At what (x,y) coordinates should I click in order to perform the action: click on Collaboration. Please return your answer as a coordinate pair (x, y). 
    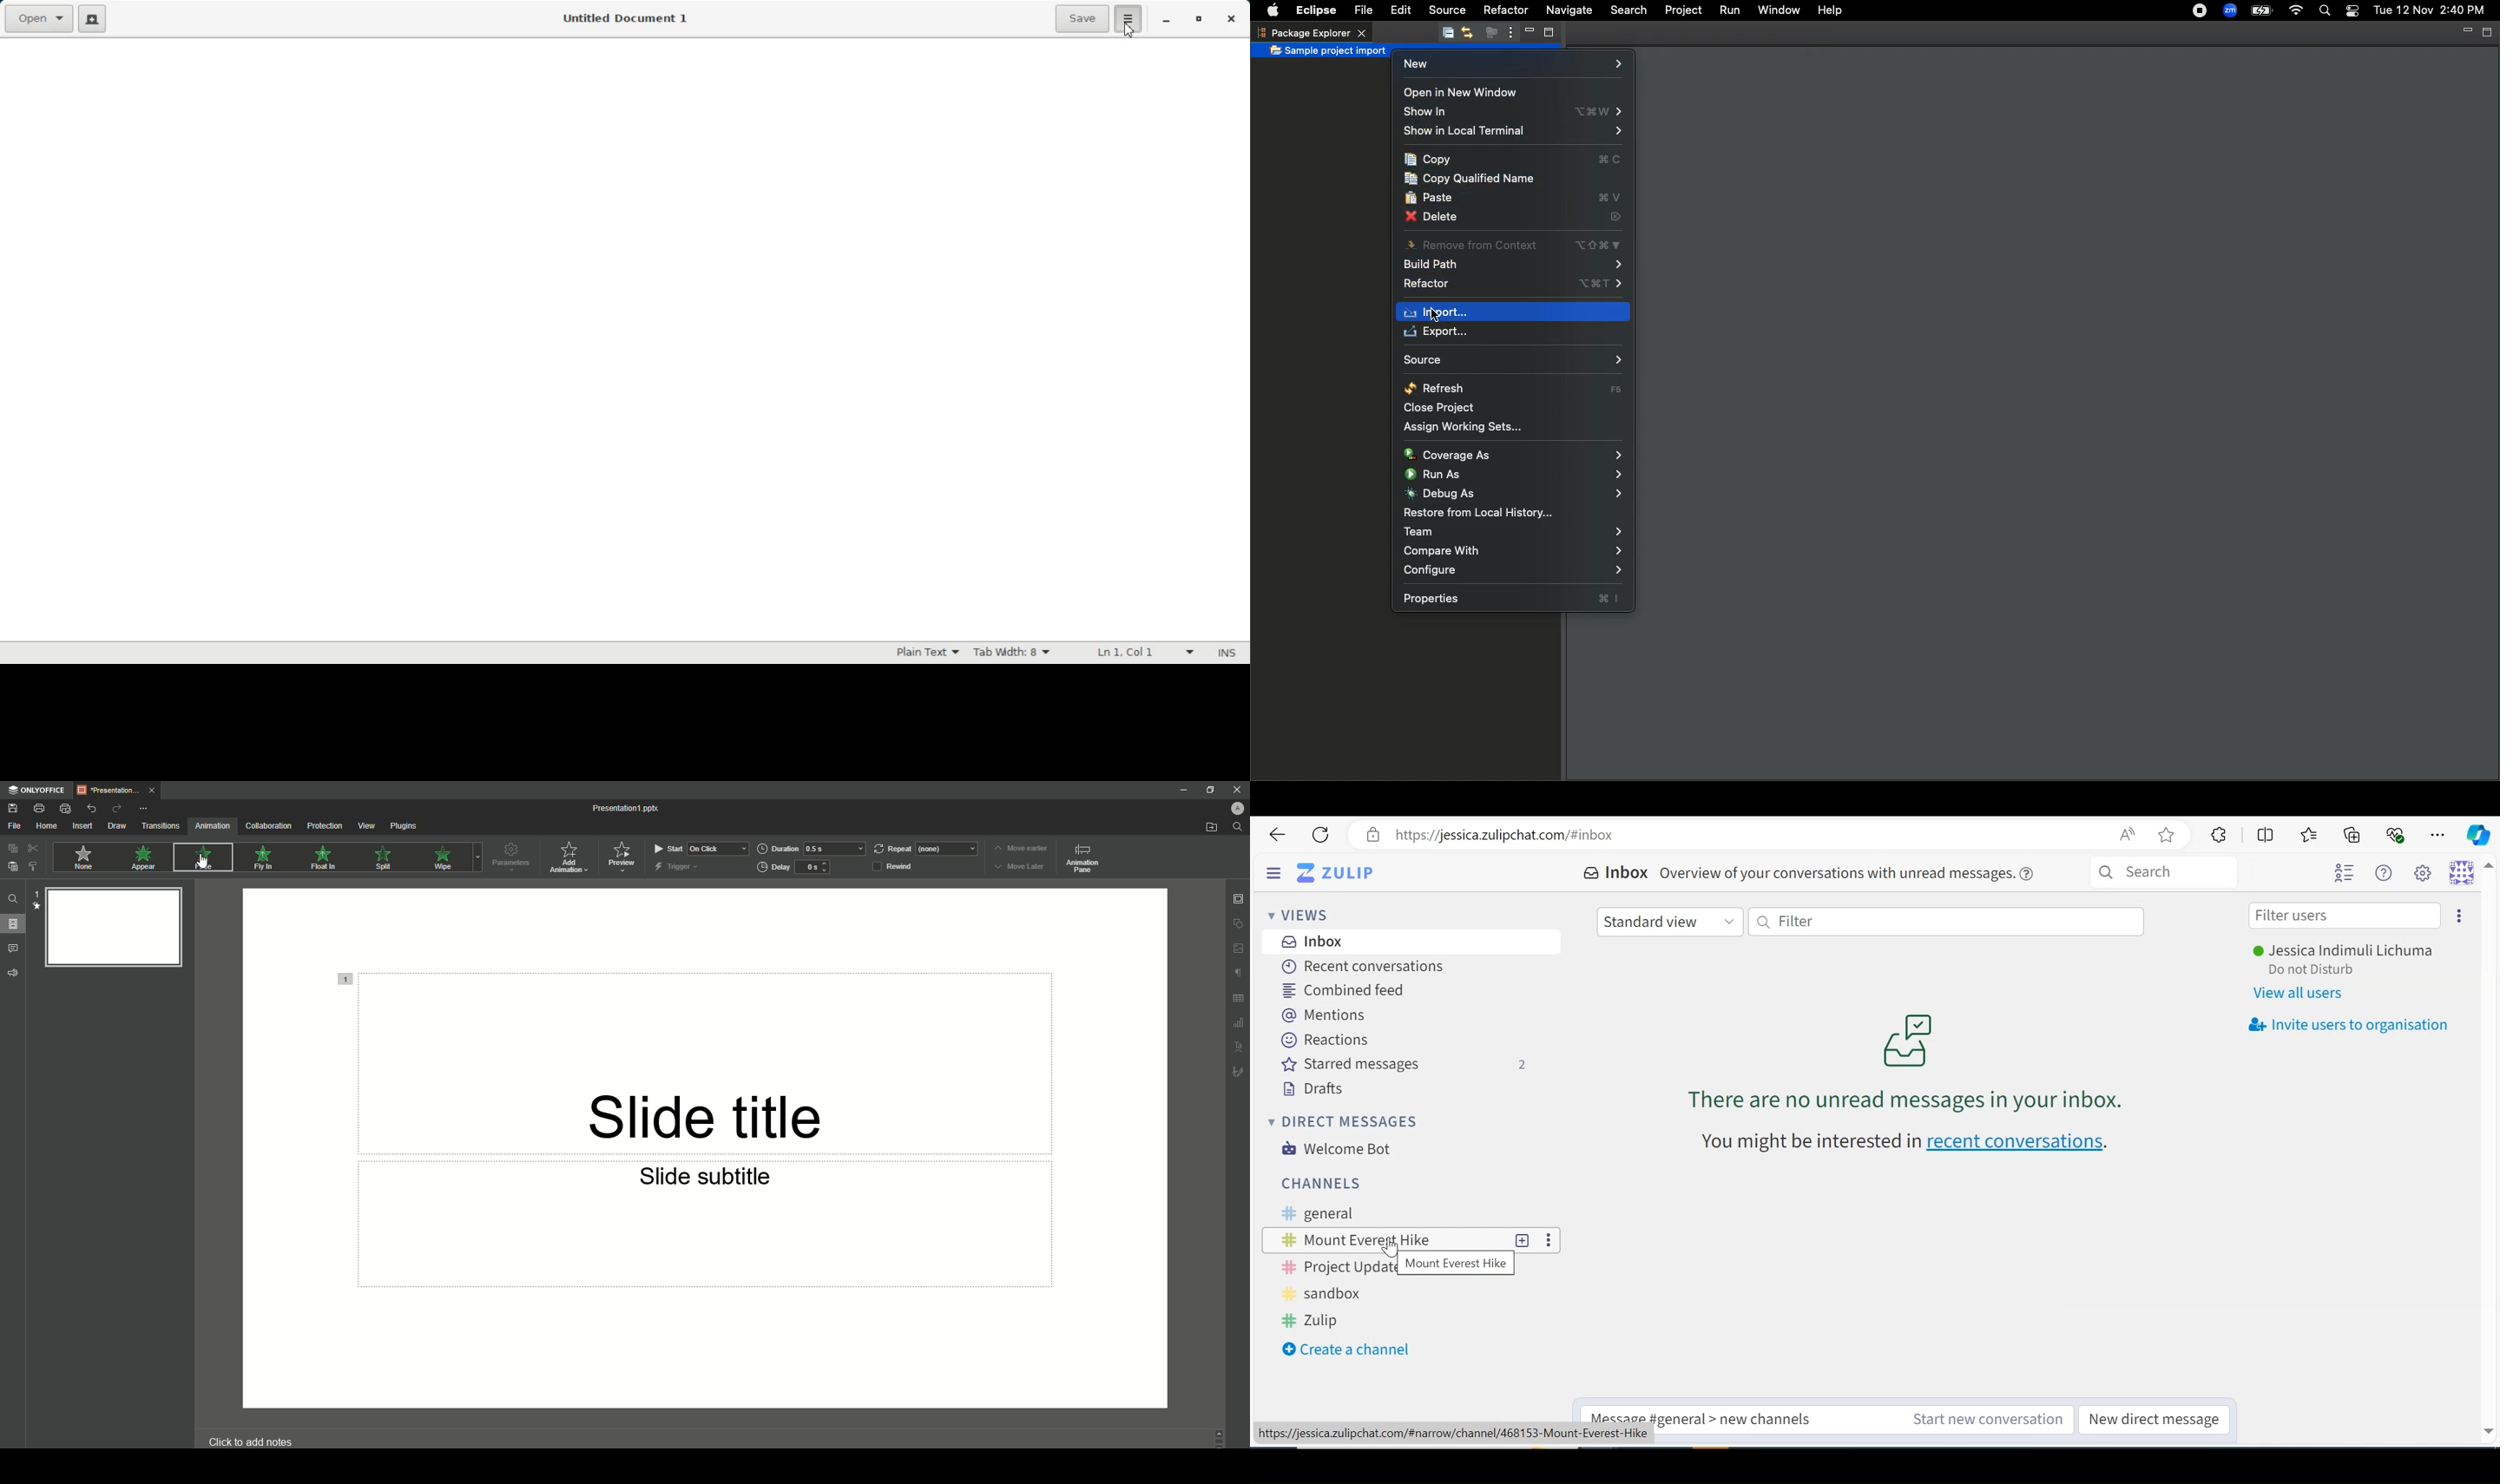
    Looking at the image, I should click on (267, 827).